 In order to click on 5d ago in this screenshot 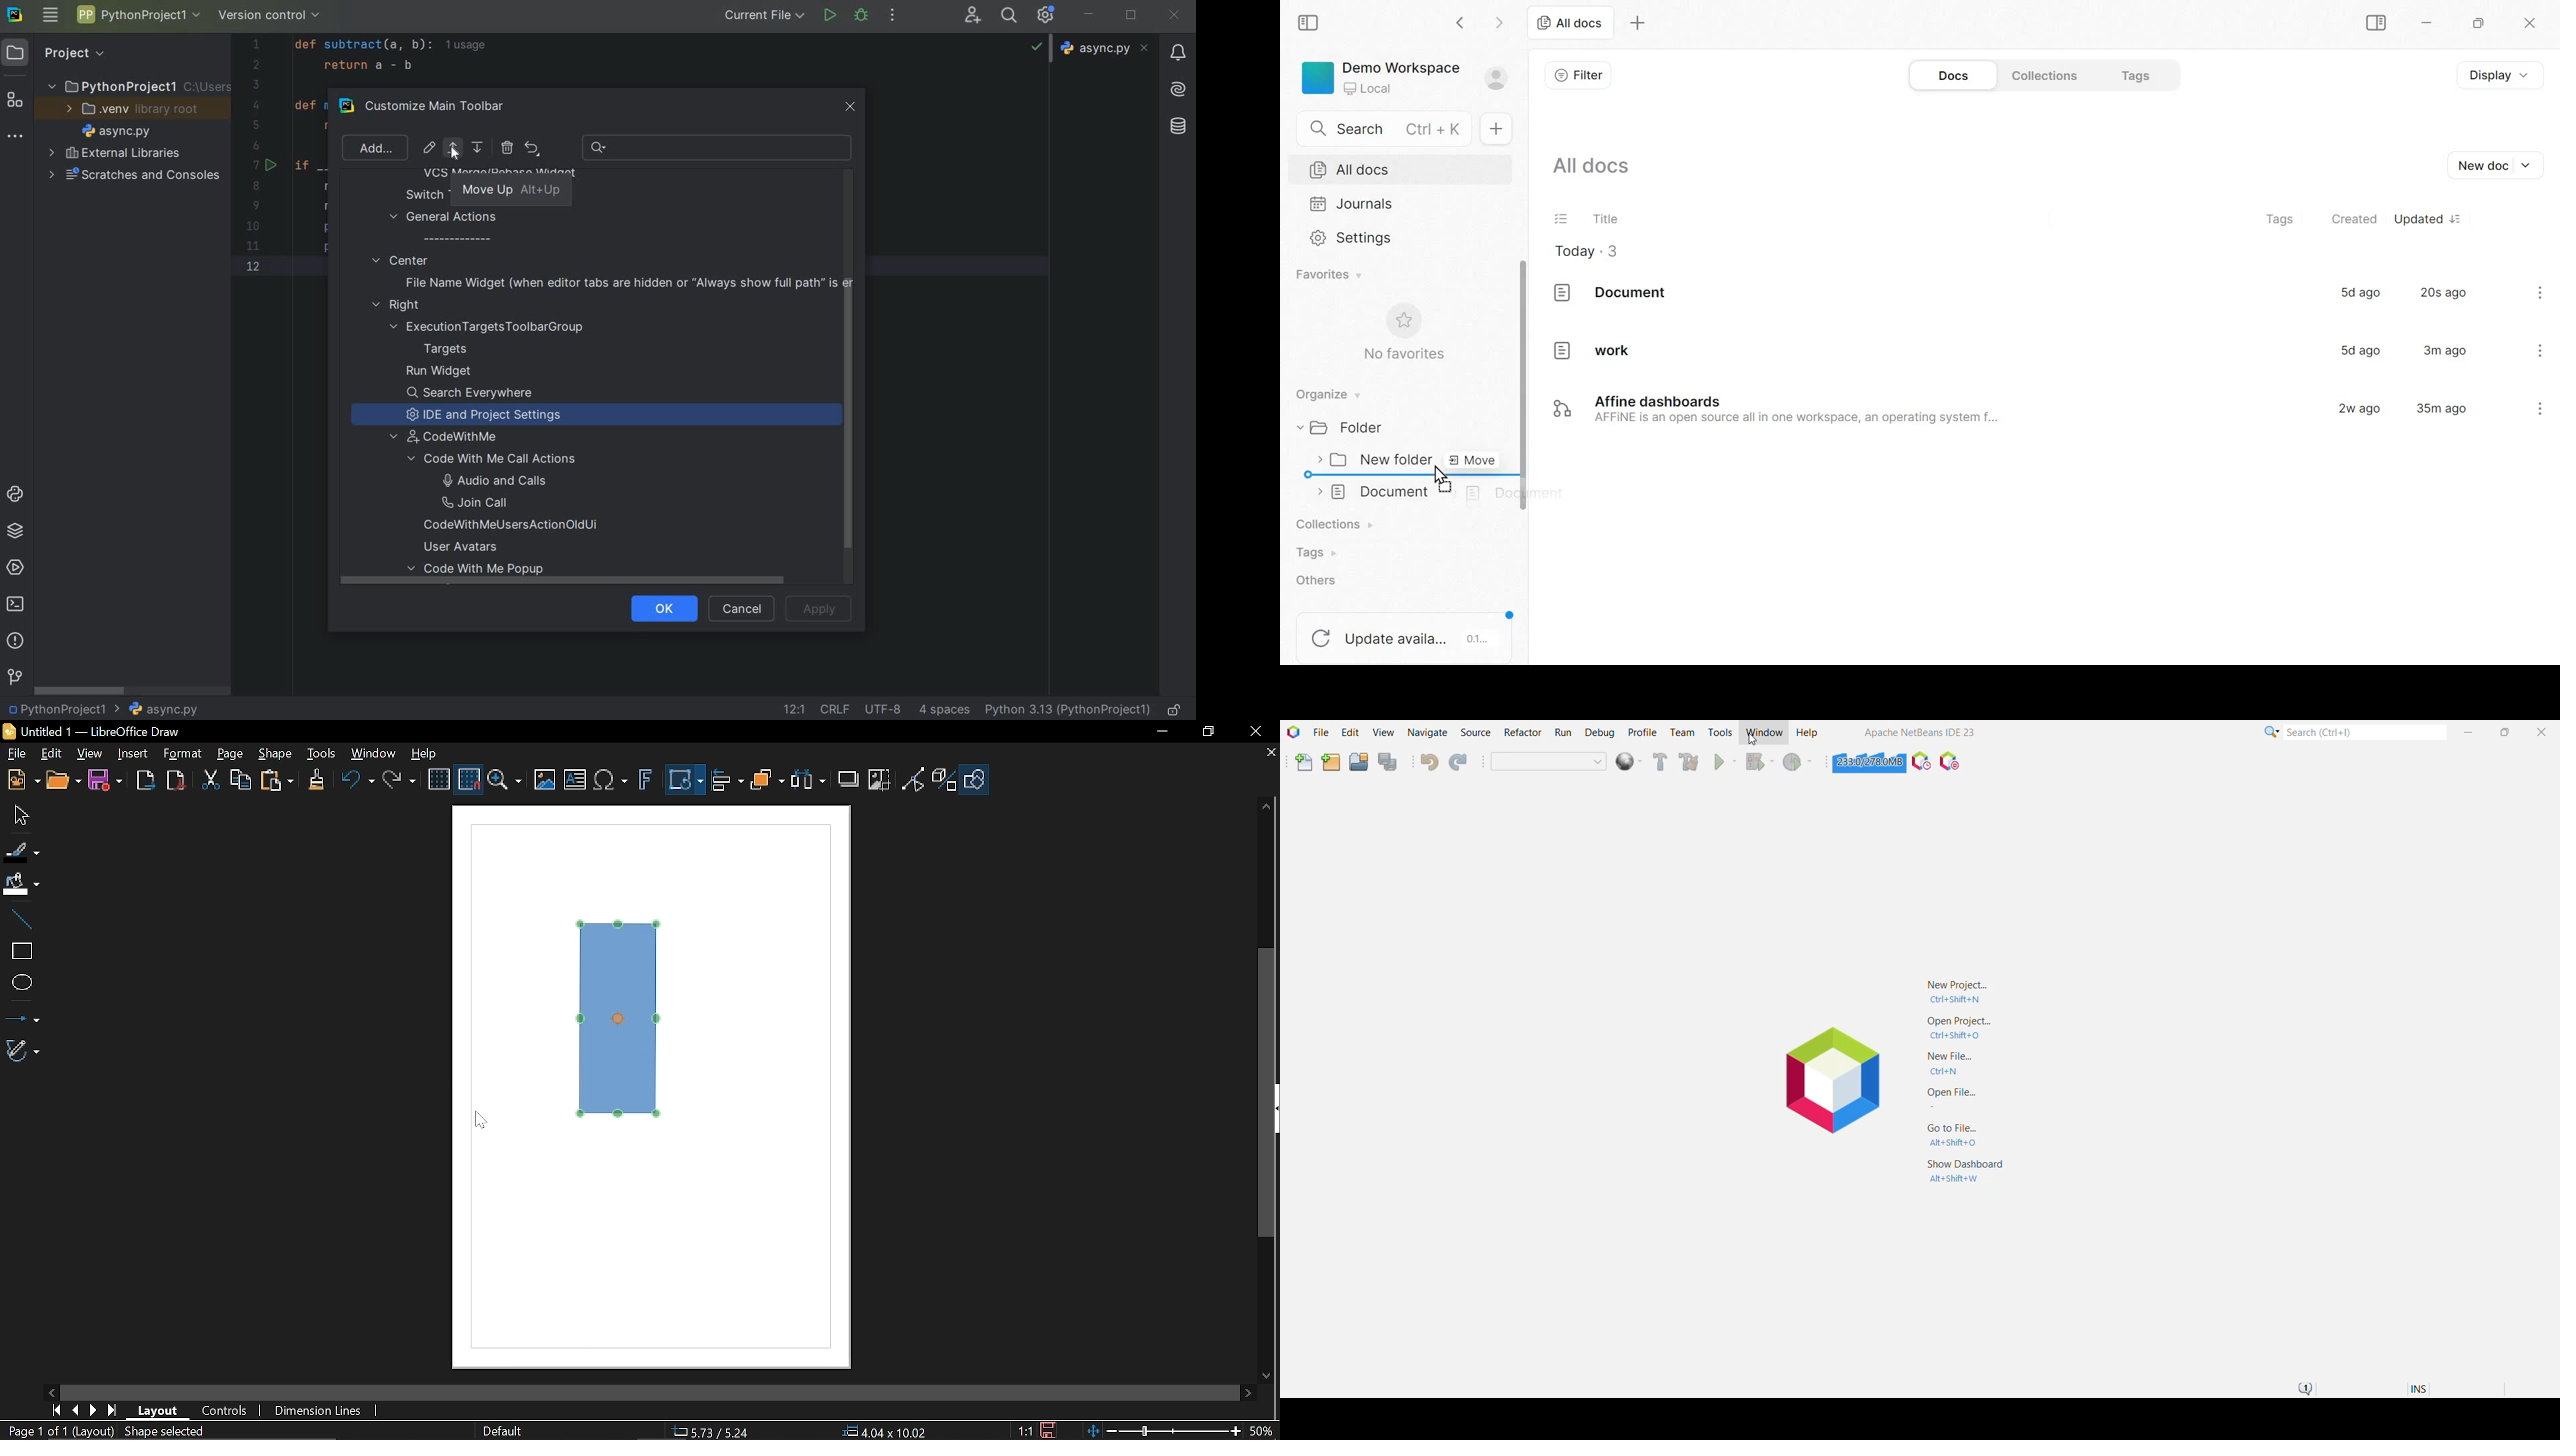, I will do `click(2357, 349)`.